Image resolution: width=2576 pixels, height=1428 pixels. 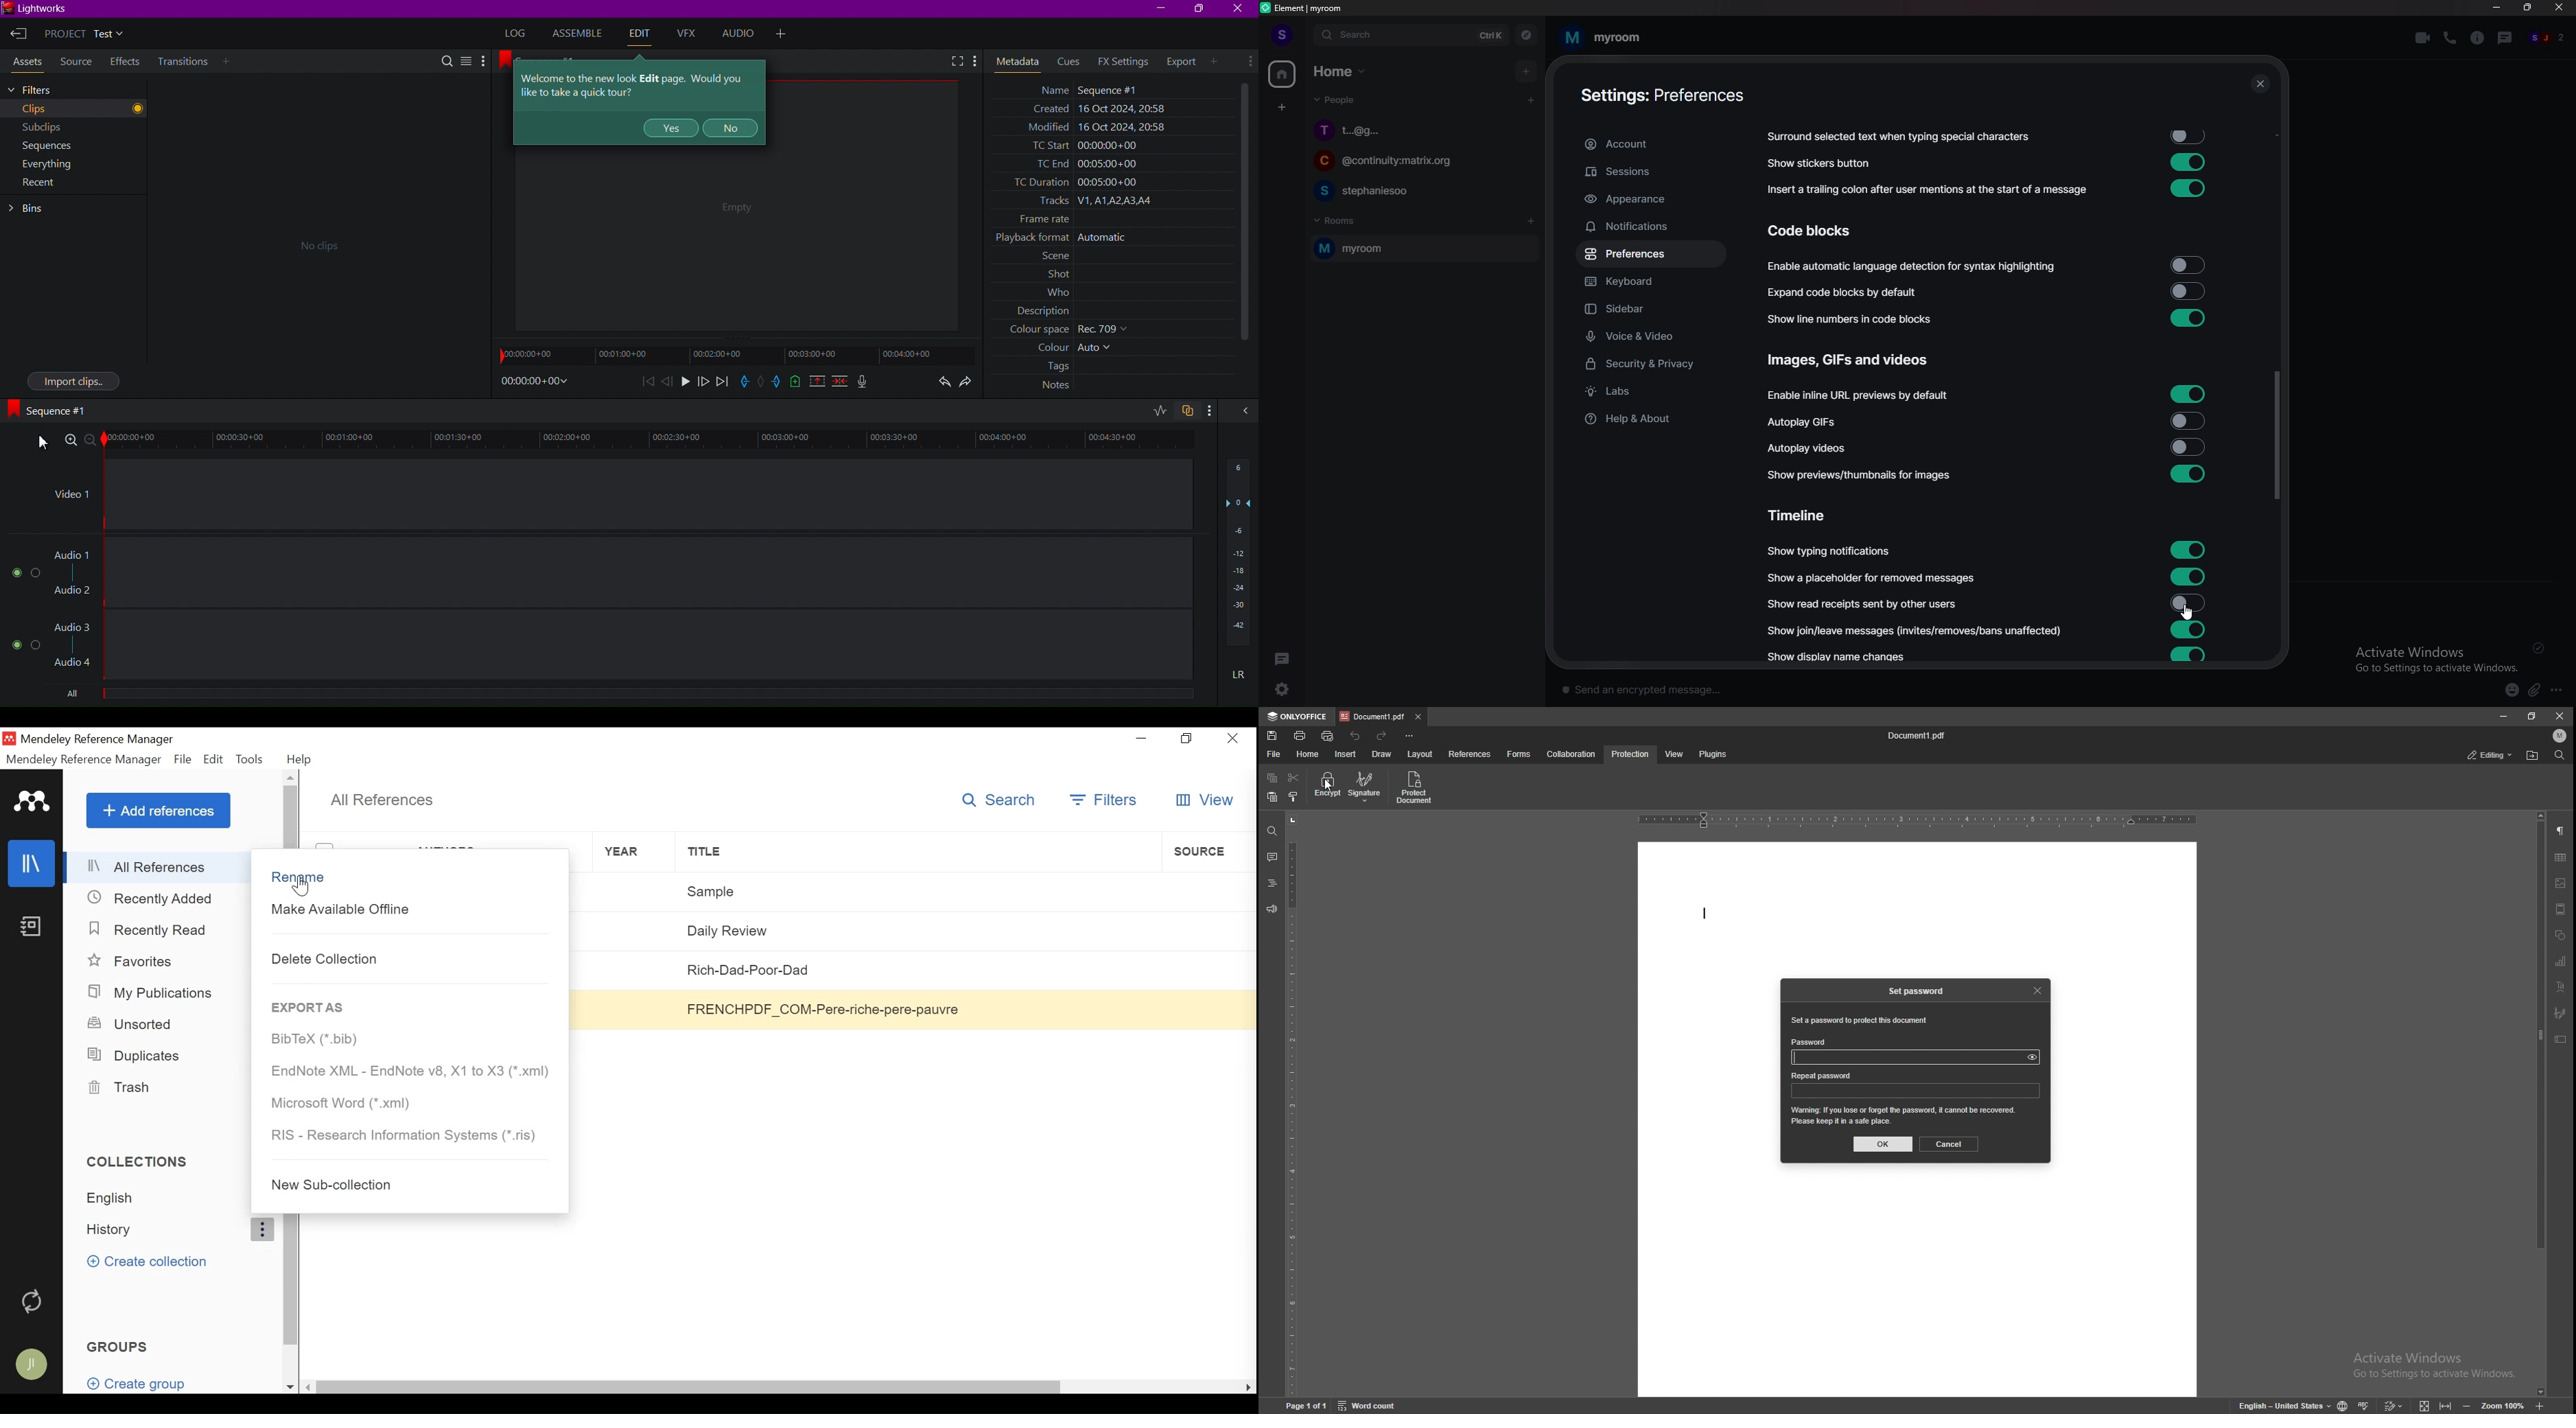 I want to click on close, so click(x=2560, y=10).